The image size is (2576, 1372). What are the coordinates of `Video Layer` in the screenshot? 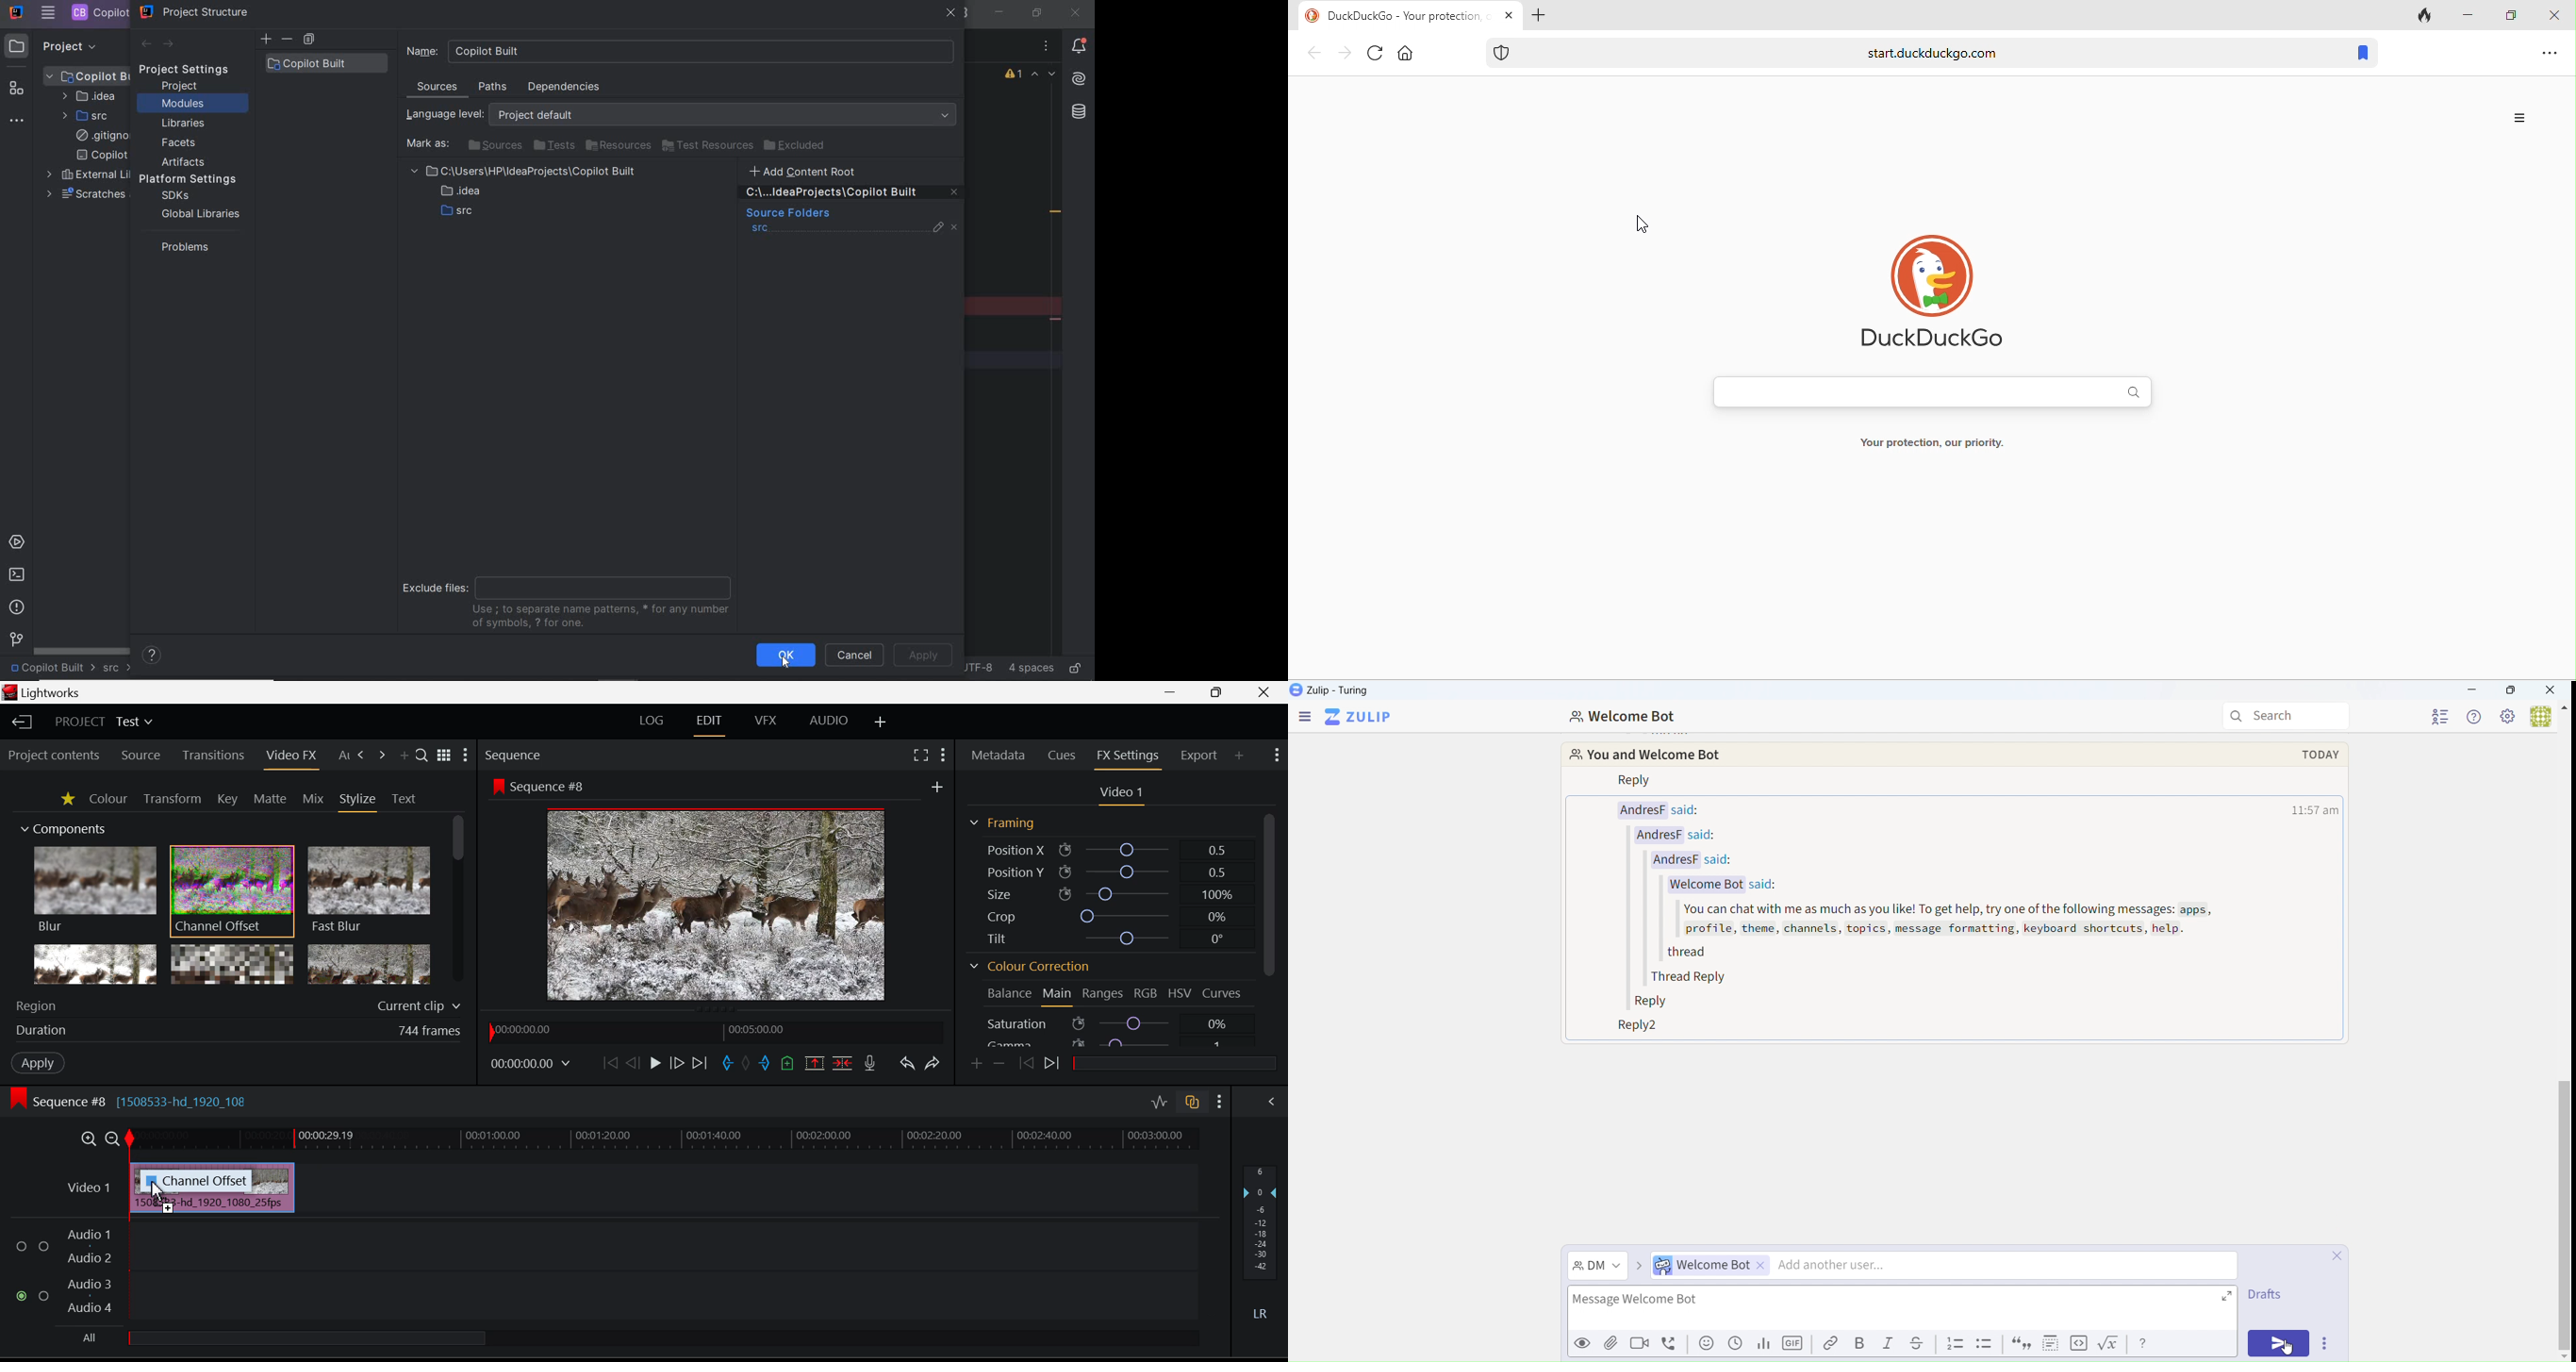 It's located at (90, 1191).